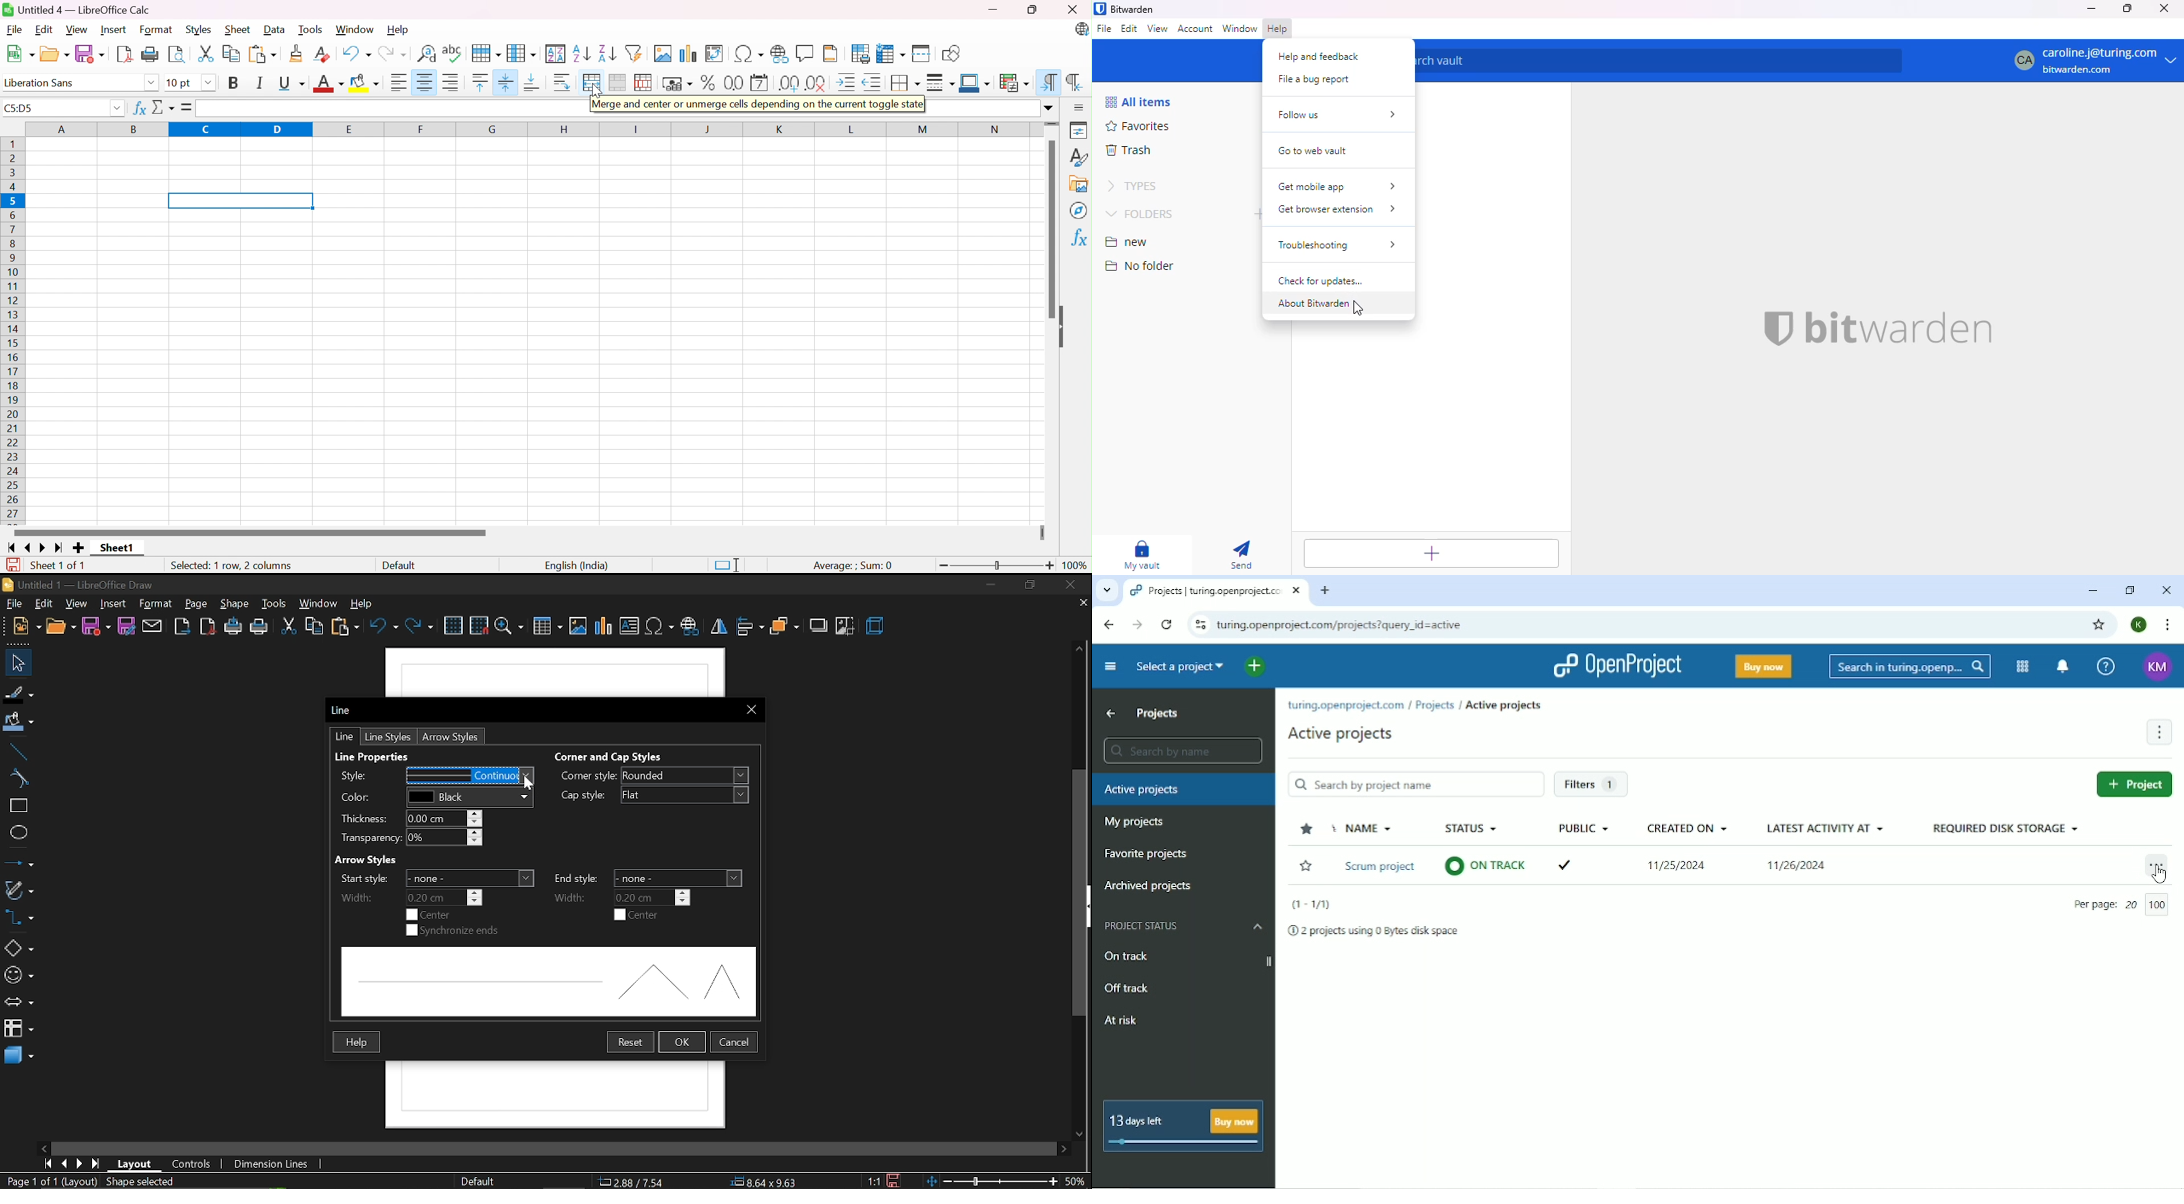 This screenshot has height=1204, width=2184. What do you see at coordinates (448, 931) in the screenshot?
I see `synchronize ends` at bounding box center [448, 931].